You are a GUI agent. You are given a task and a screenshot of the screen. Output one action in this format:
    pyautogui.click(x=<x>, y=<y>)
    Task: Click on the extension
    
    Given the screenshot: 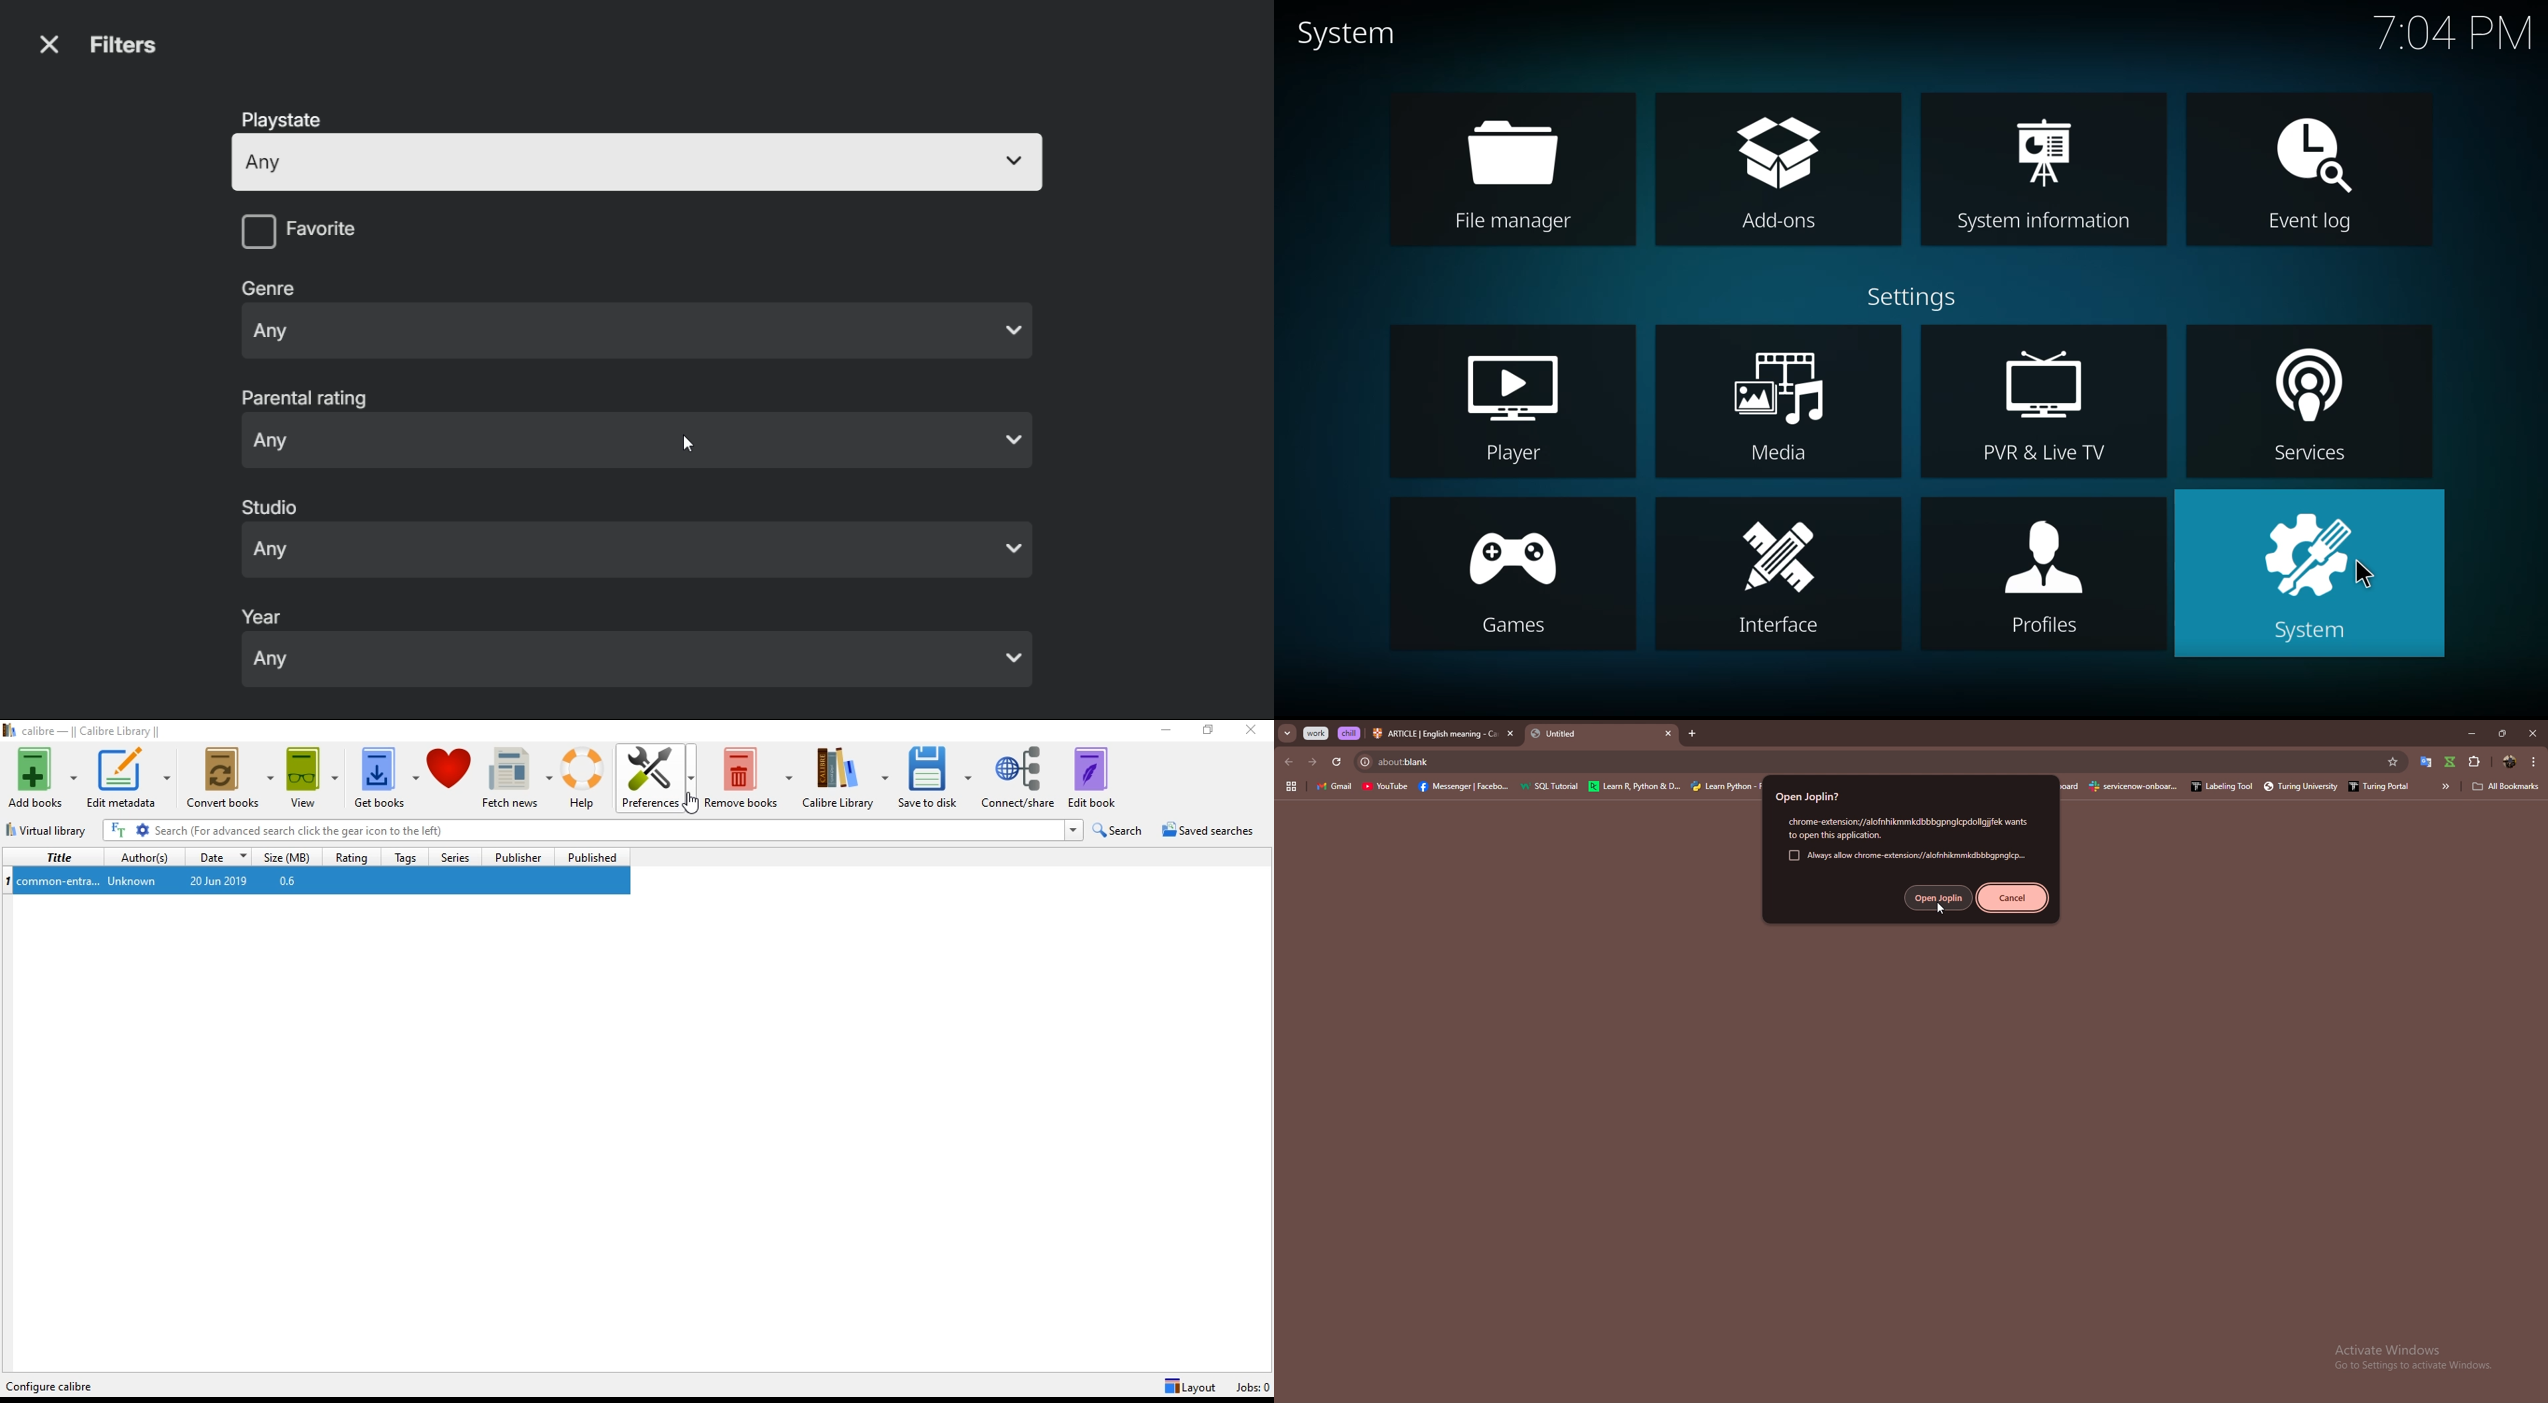 What is the action you would take?
    pyautogui.click(x=2450, y=762)
    